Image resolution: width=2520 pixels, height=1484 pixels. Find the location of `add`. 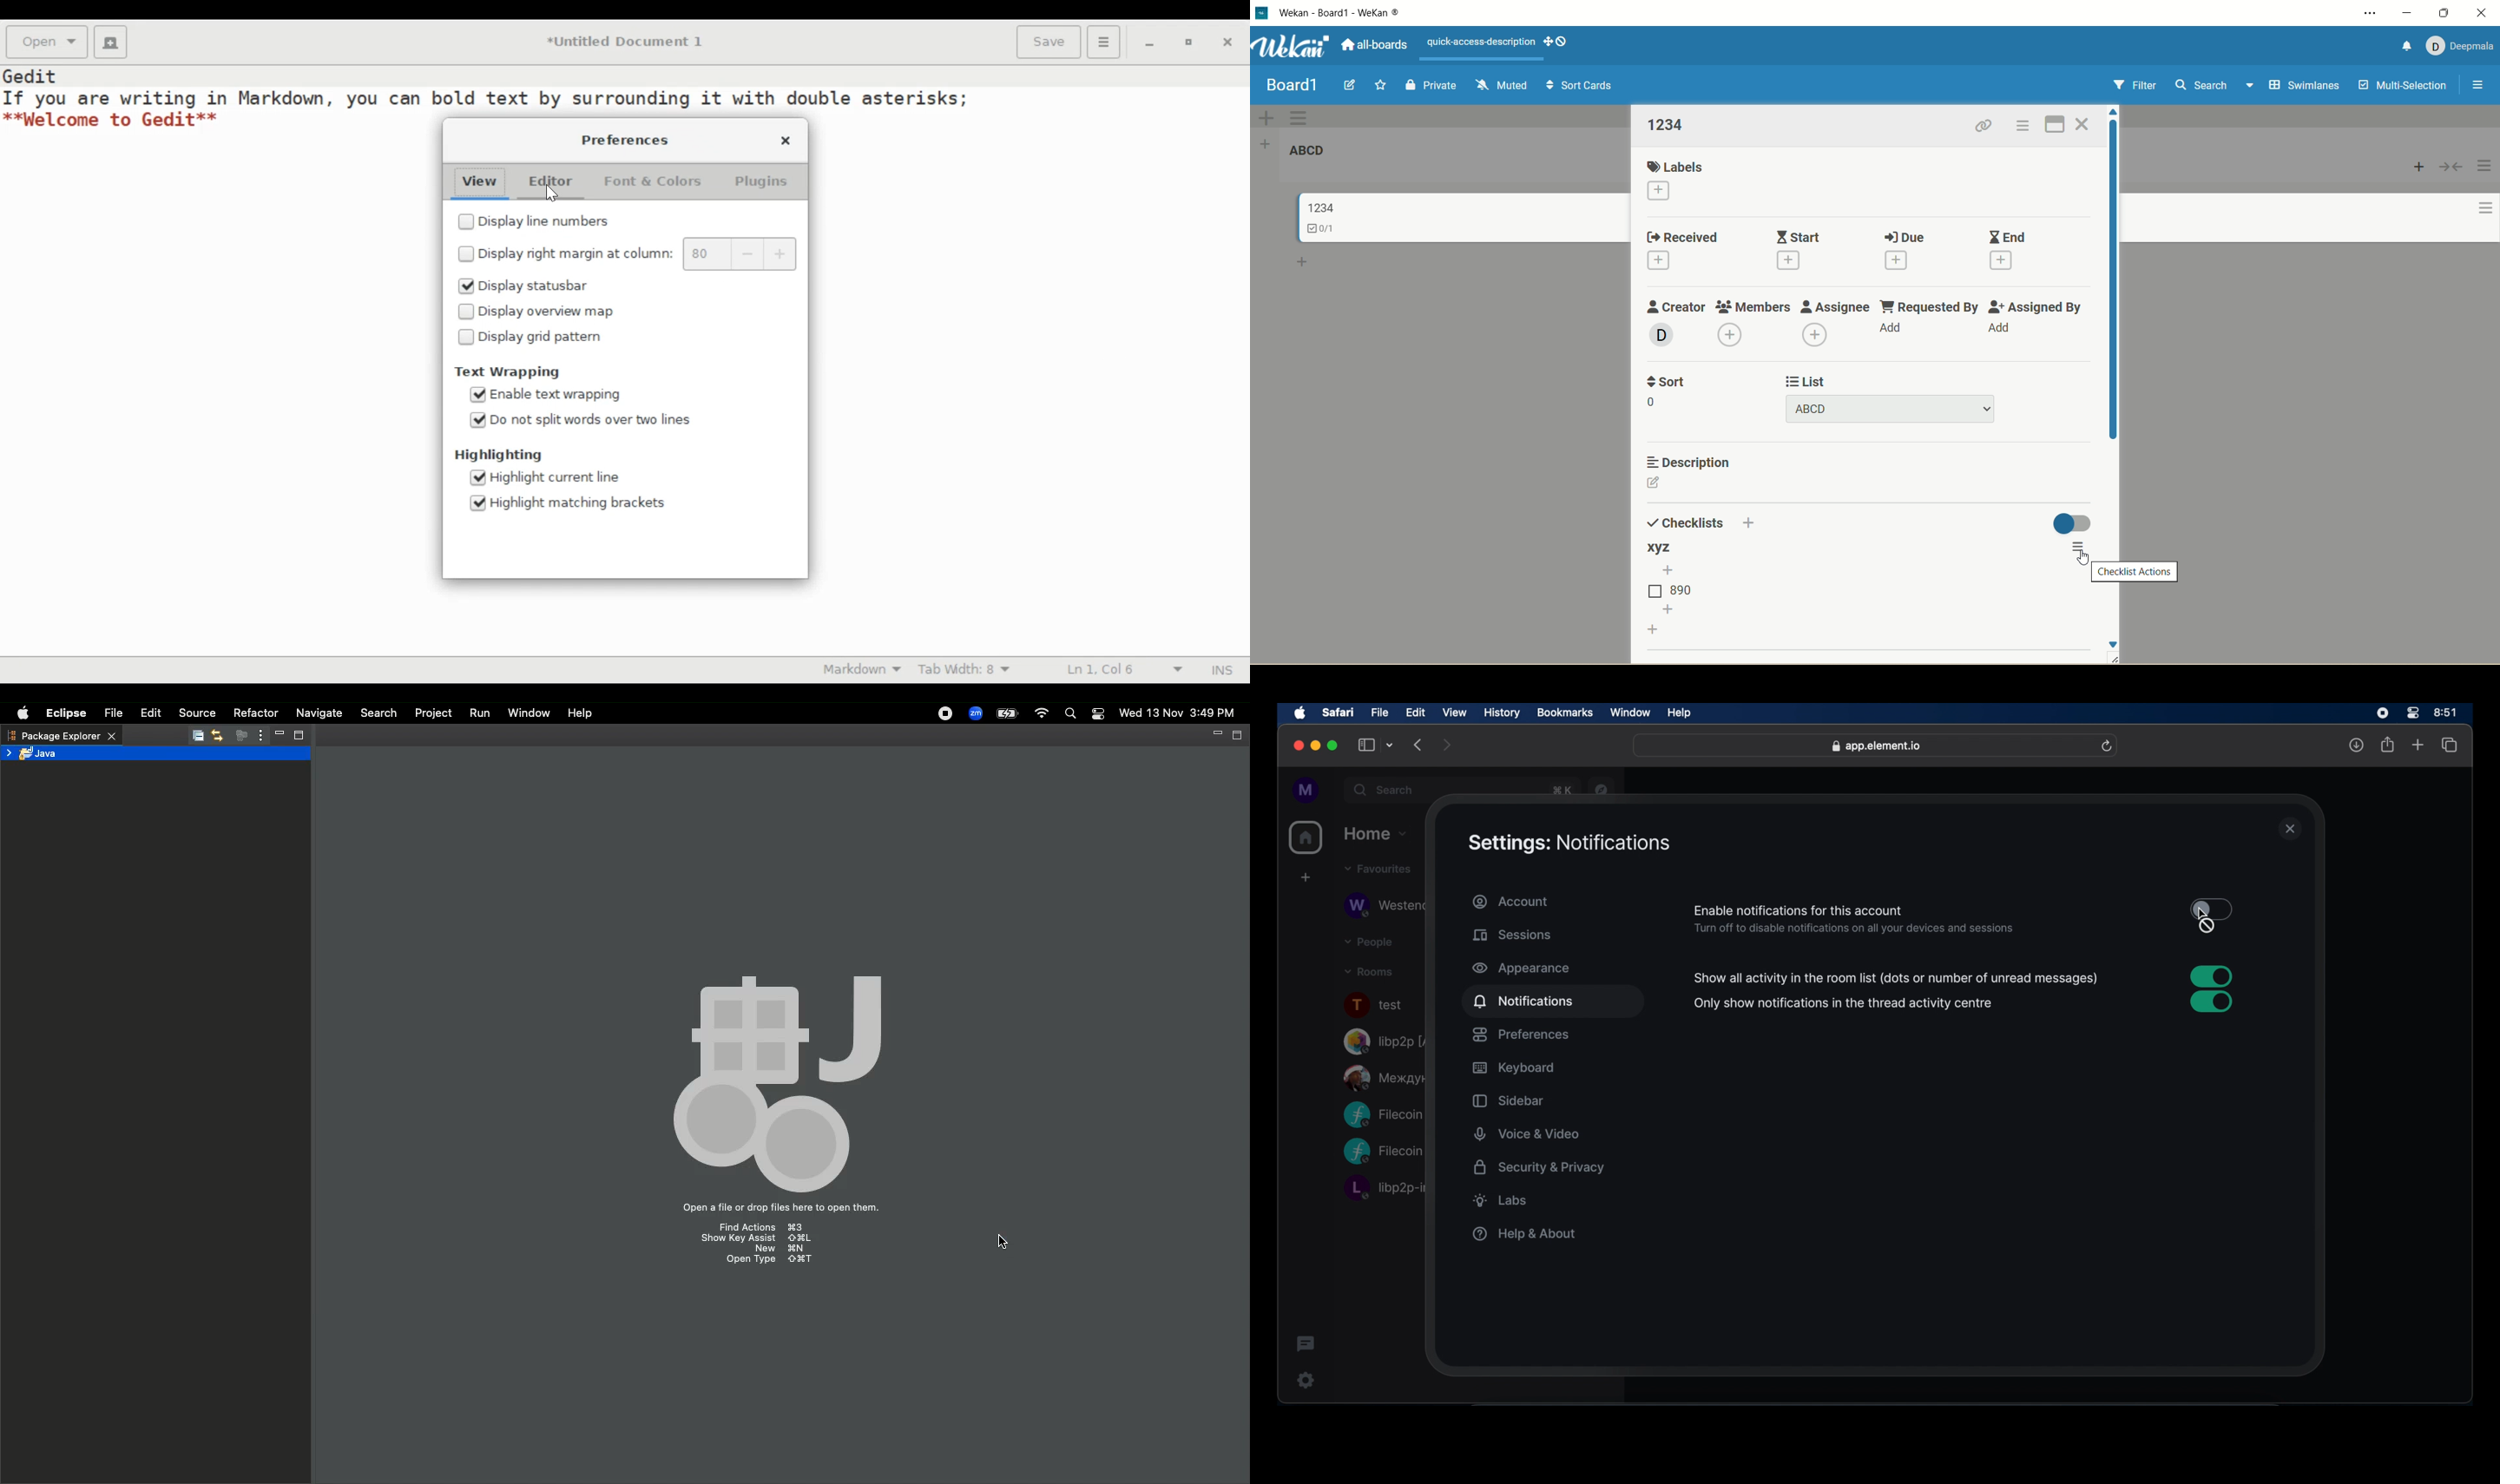

add is located at coordinates (1796, 262).